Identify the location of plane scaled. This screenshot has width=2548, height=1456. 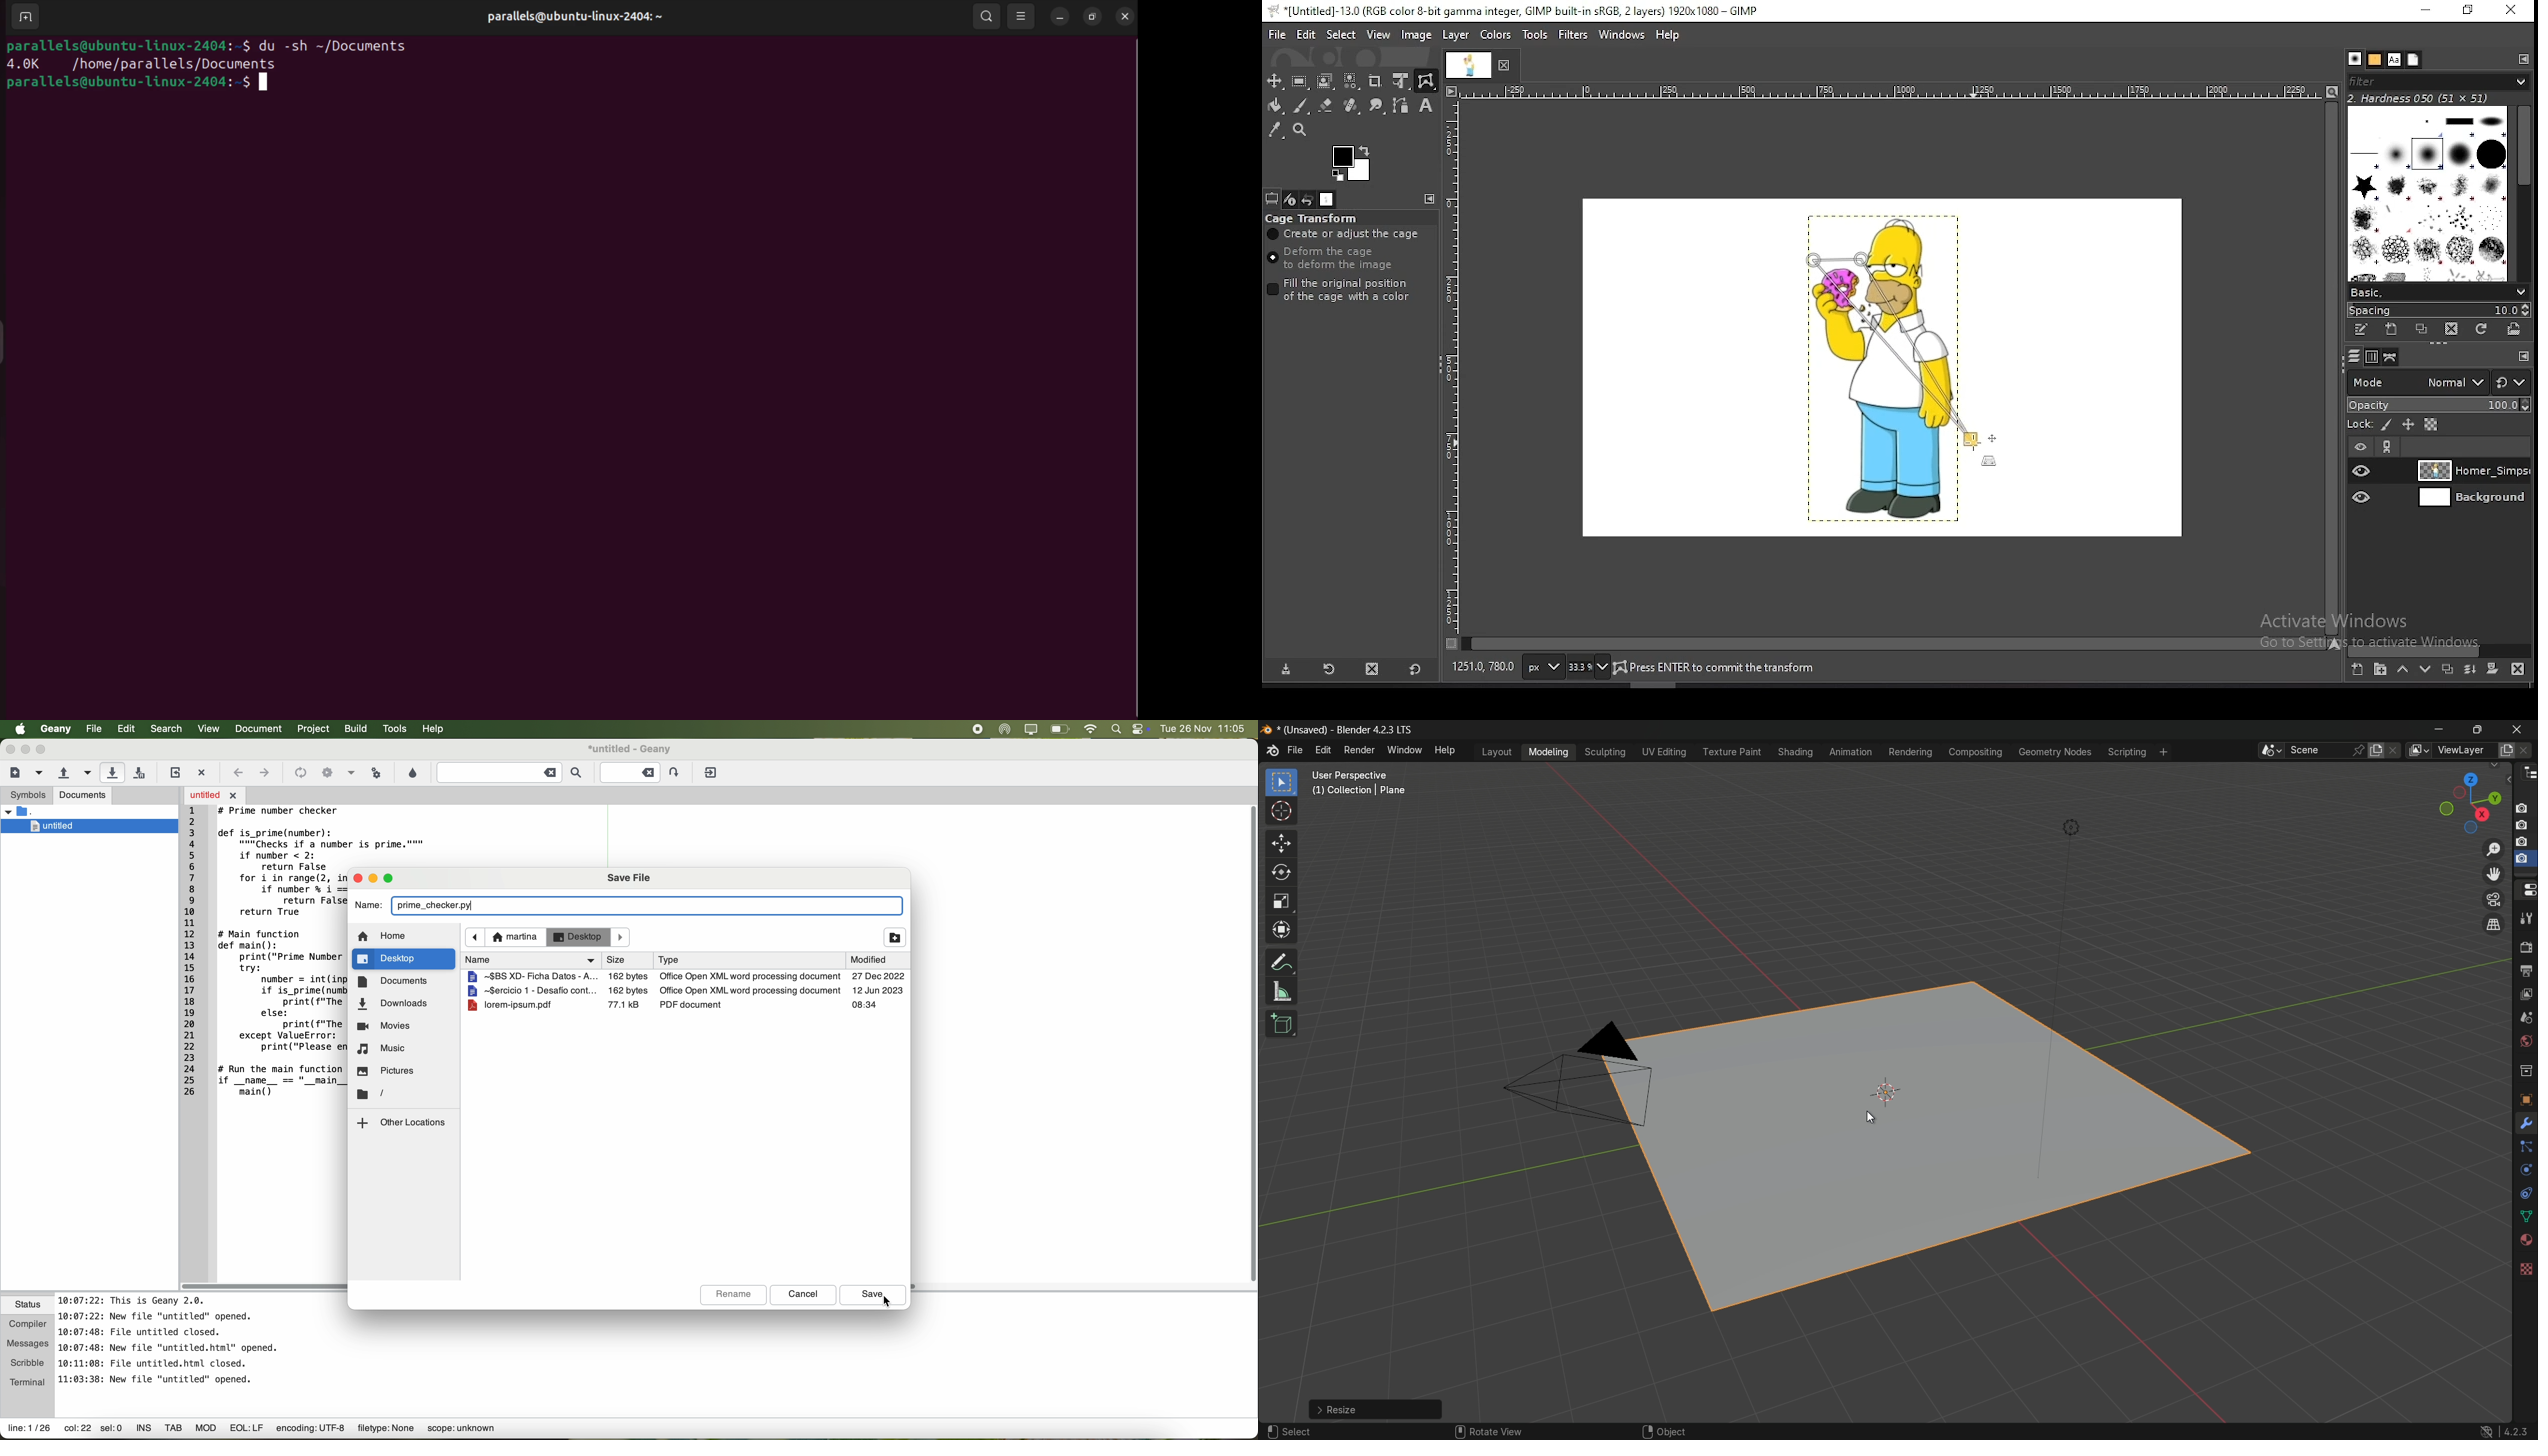
(1887, 1149).